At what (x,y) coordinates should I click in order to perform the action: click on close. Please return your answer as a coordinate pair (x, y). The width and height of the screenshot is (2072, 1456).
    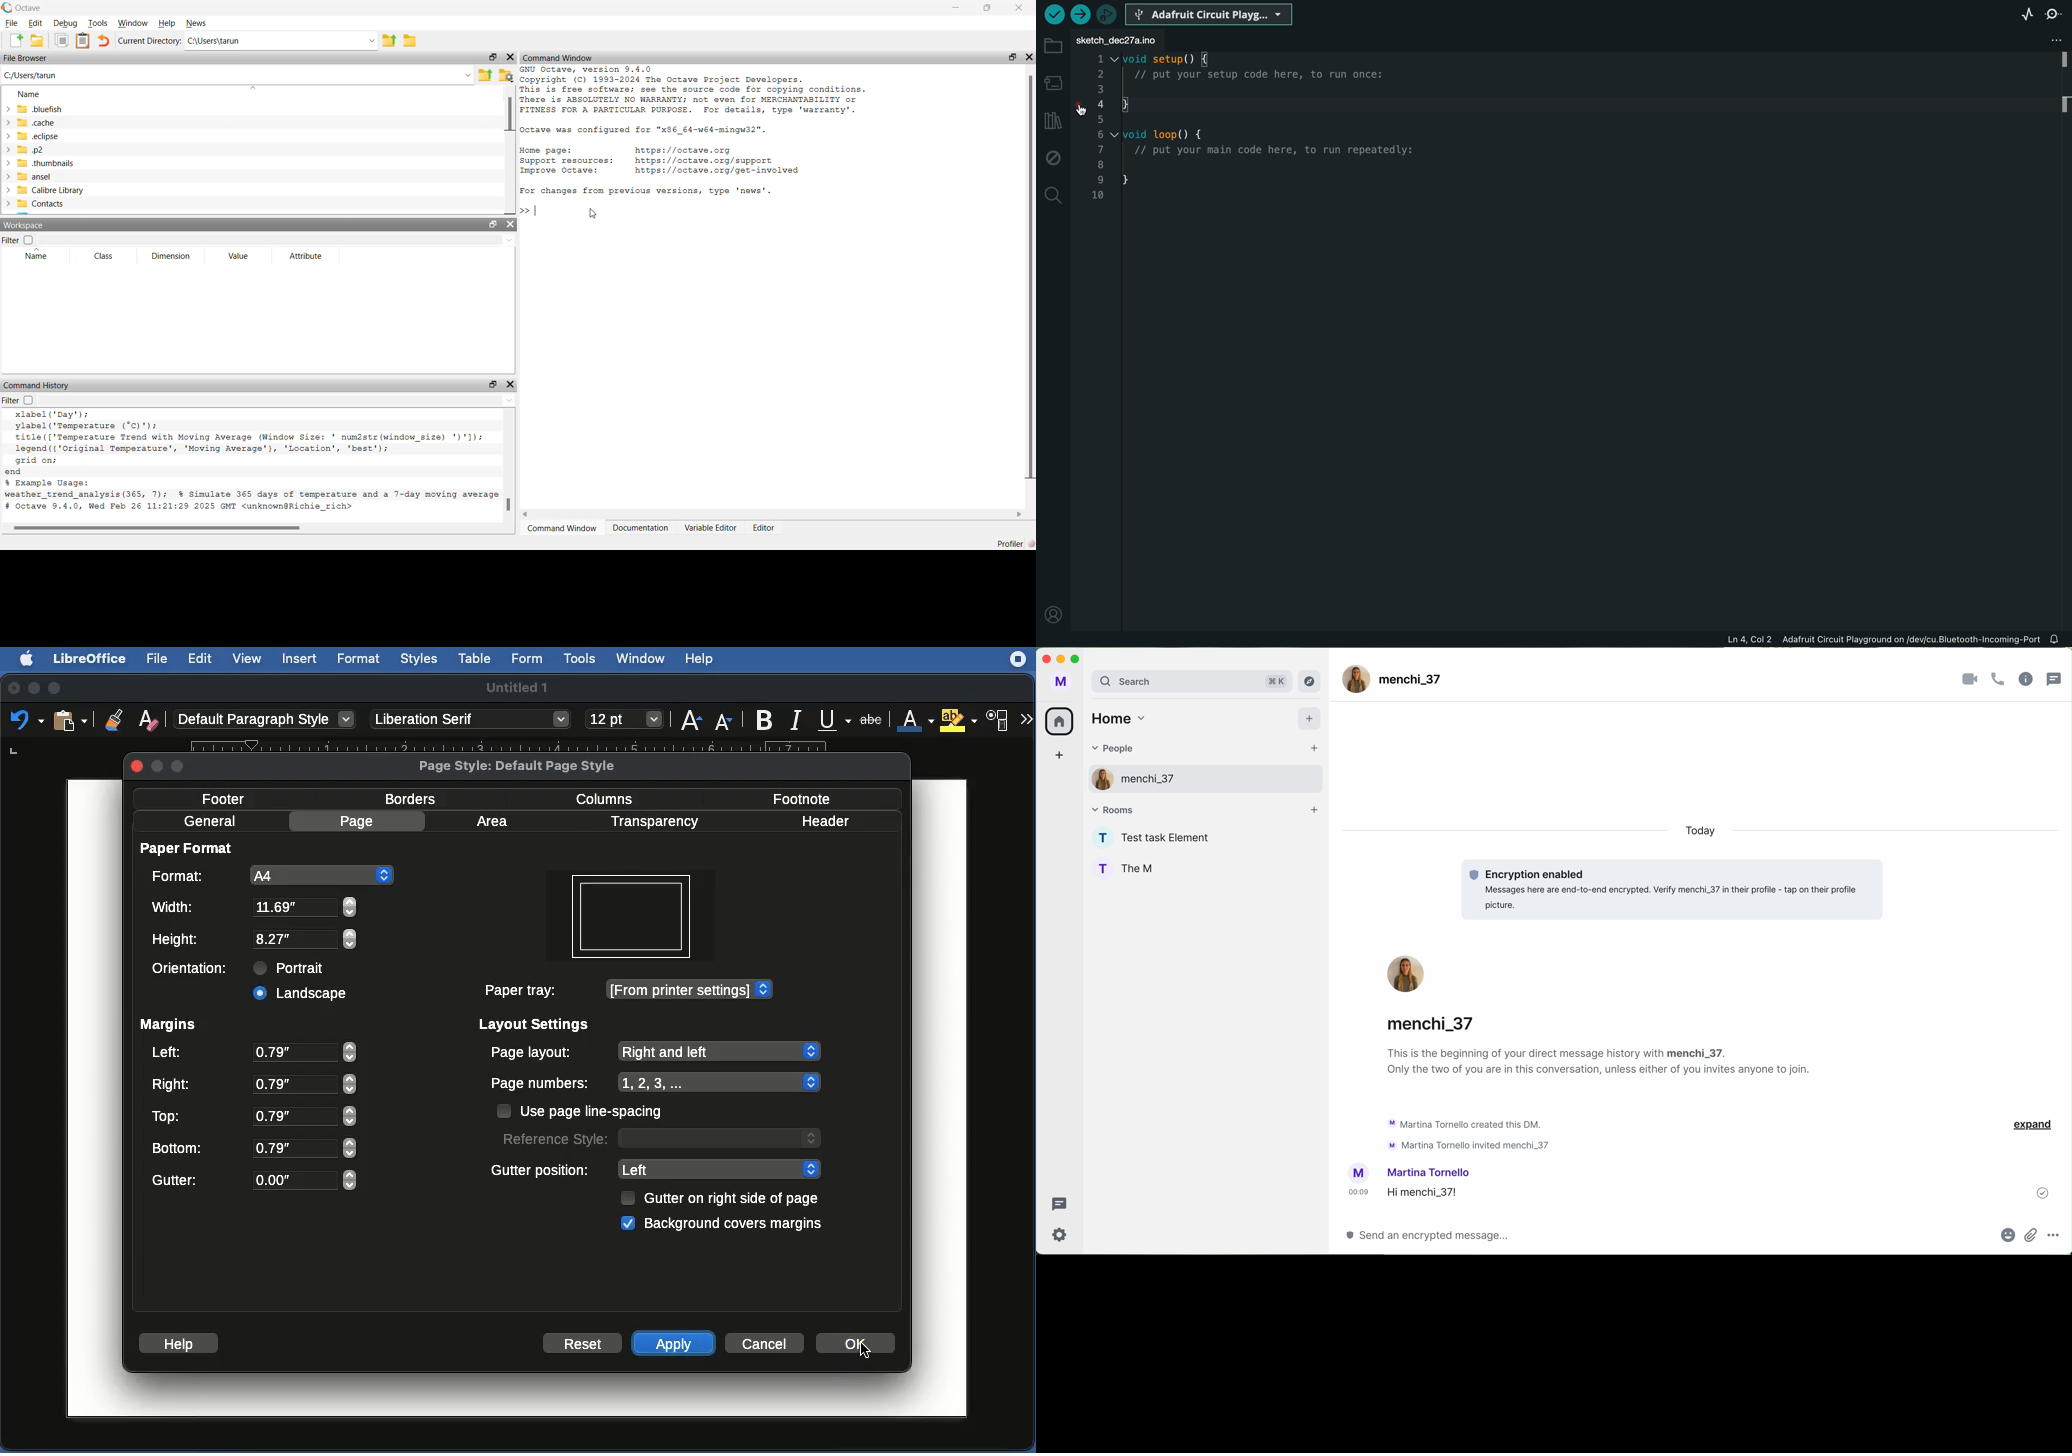
    Looking at the image, I should click on (515, 384).